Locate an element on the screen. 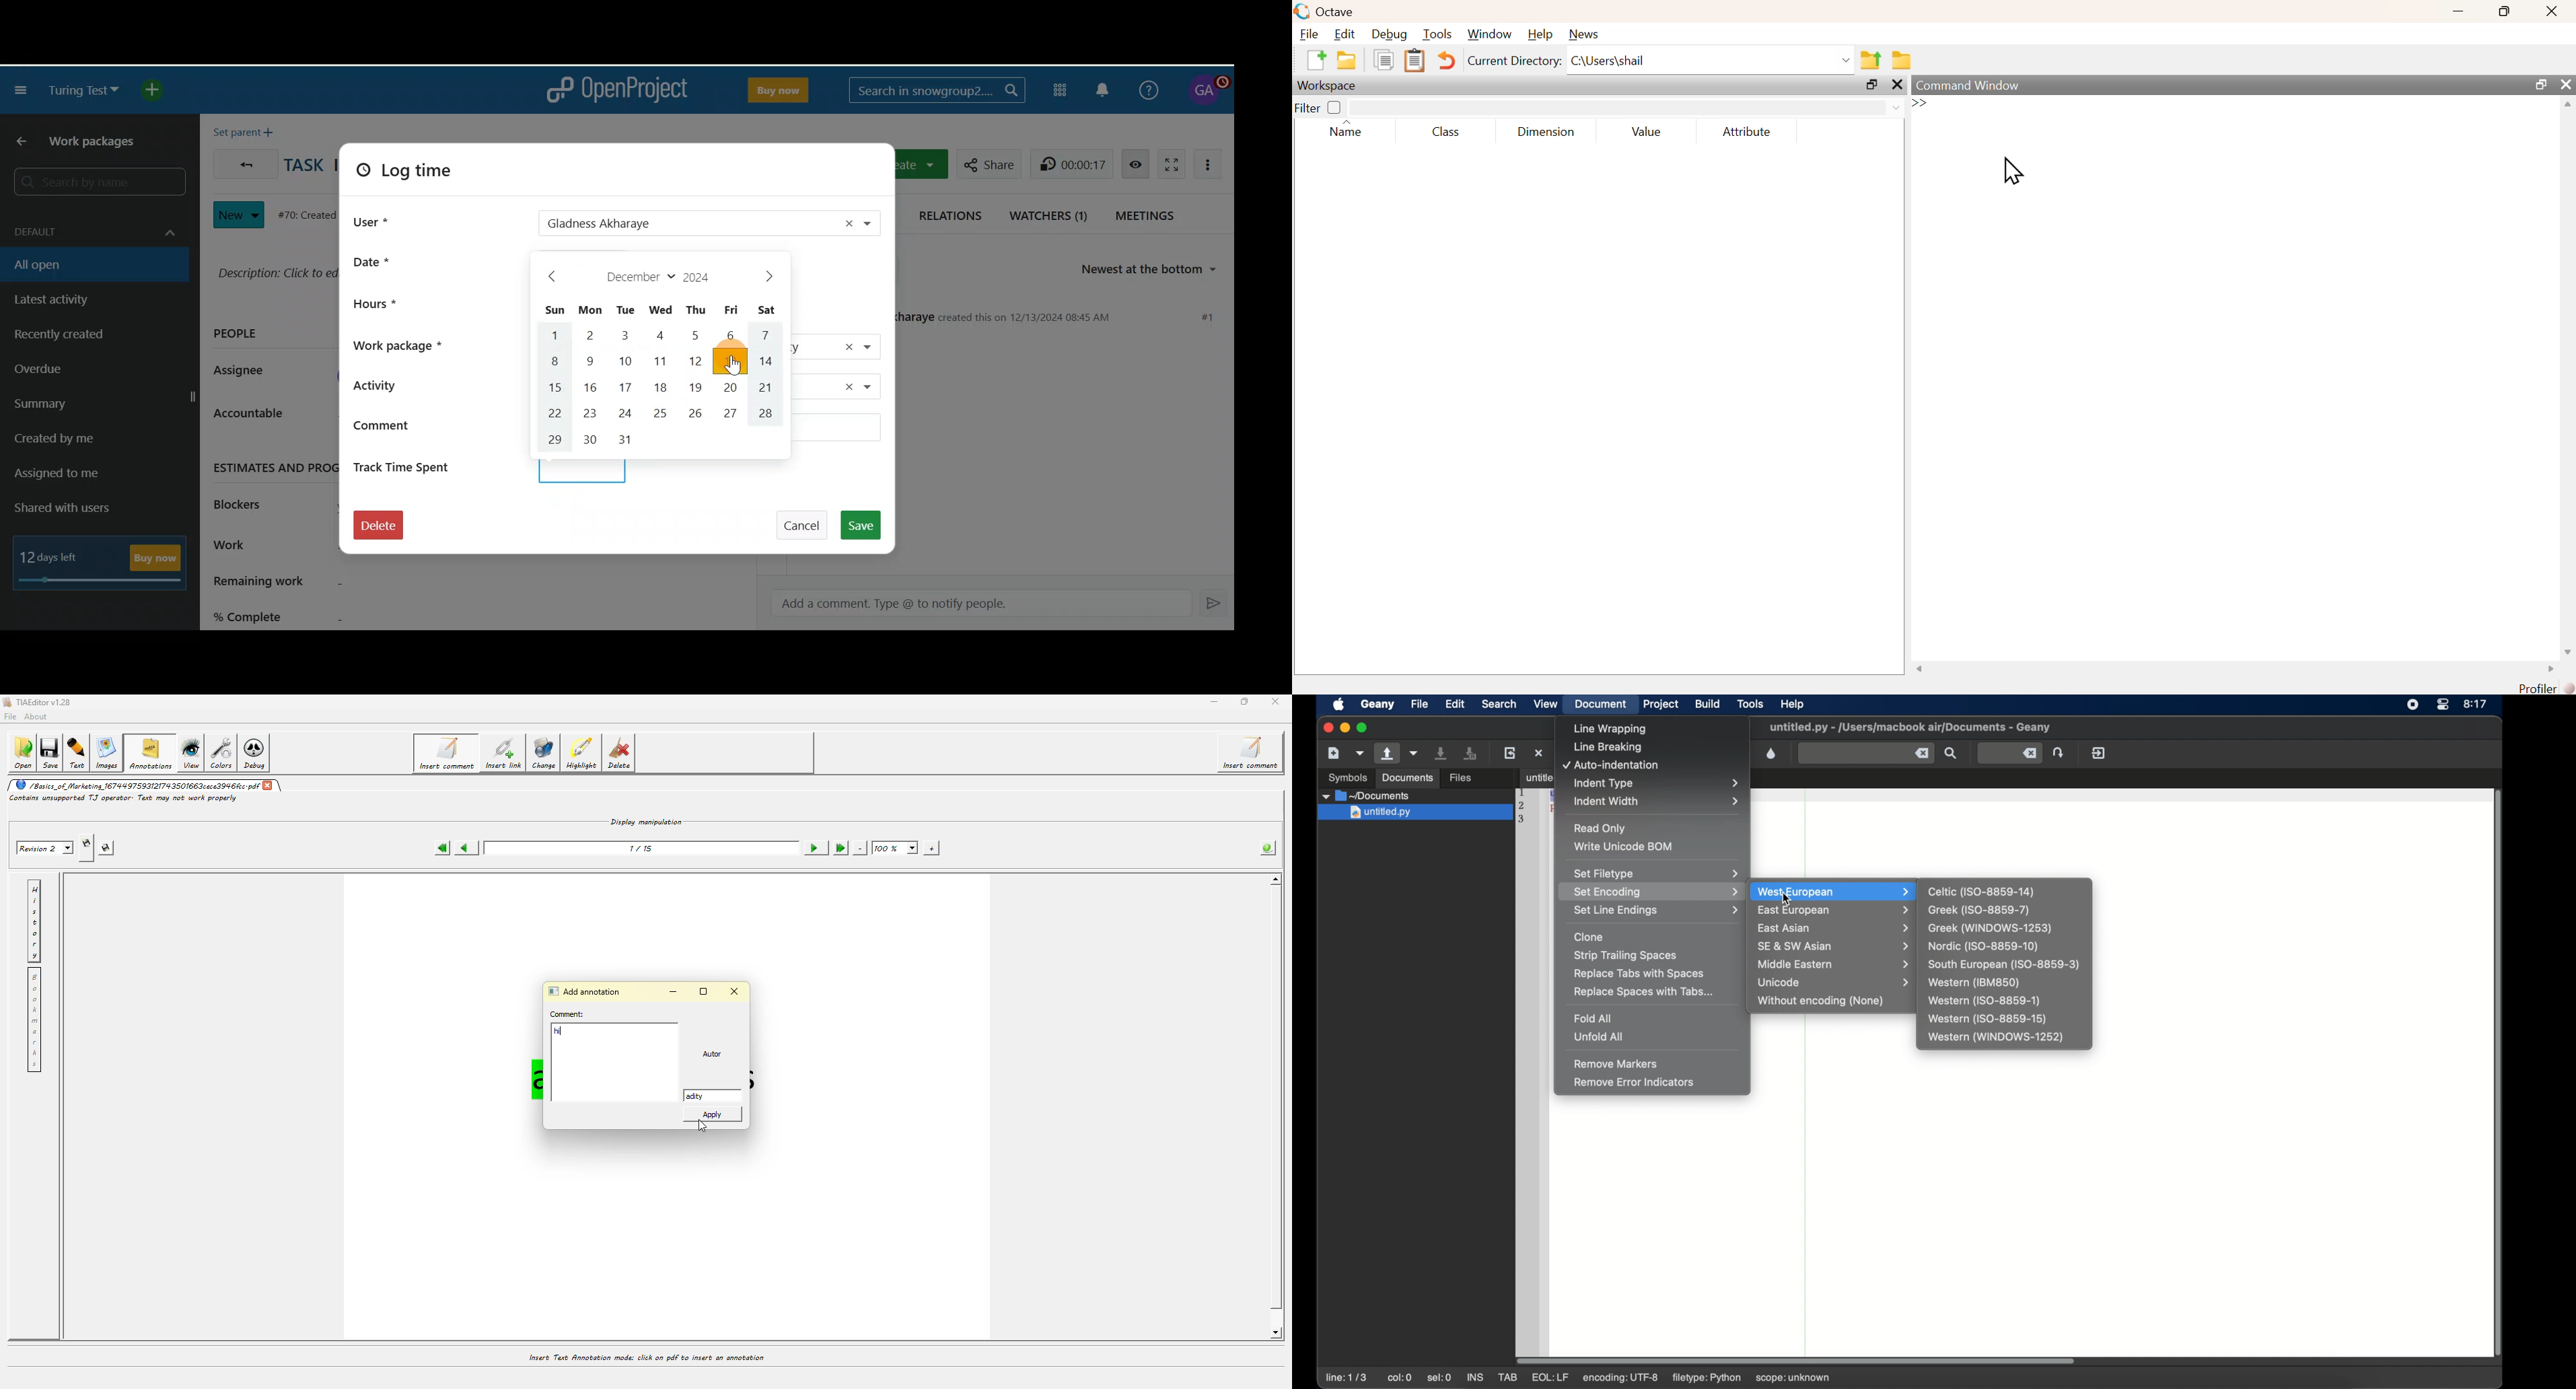 The image size is (2576, 1400). celtic is located at coordinates (1982, 891).